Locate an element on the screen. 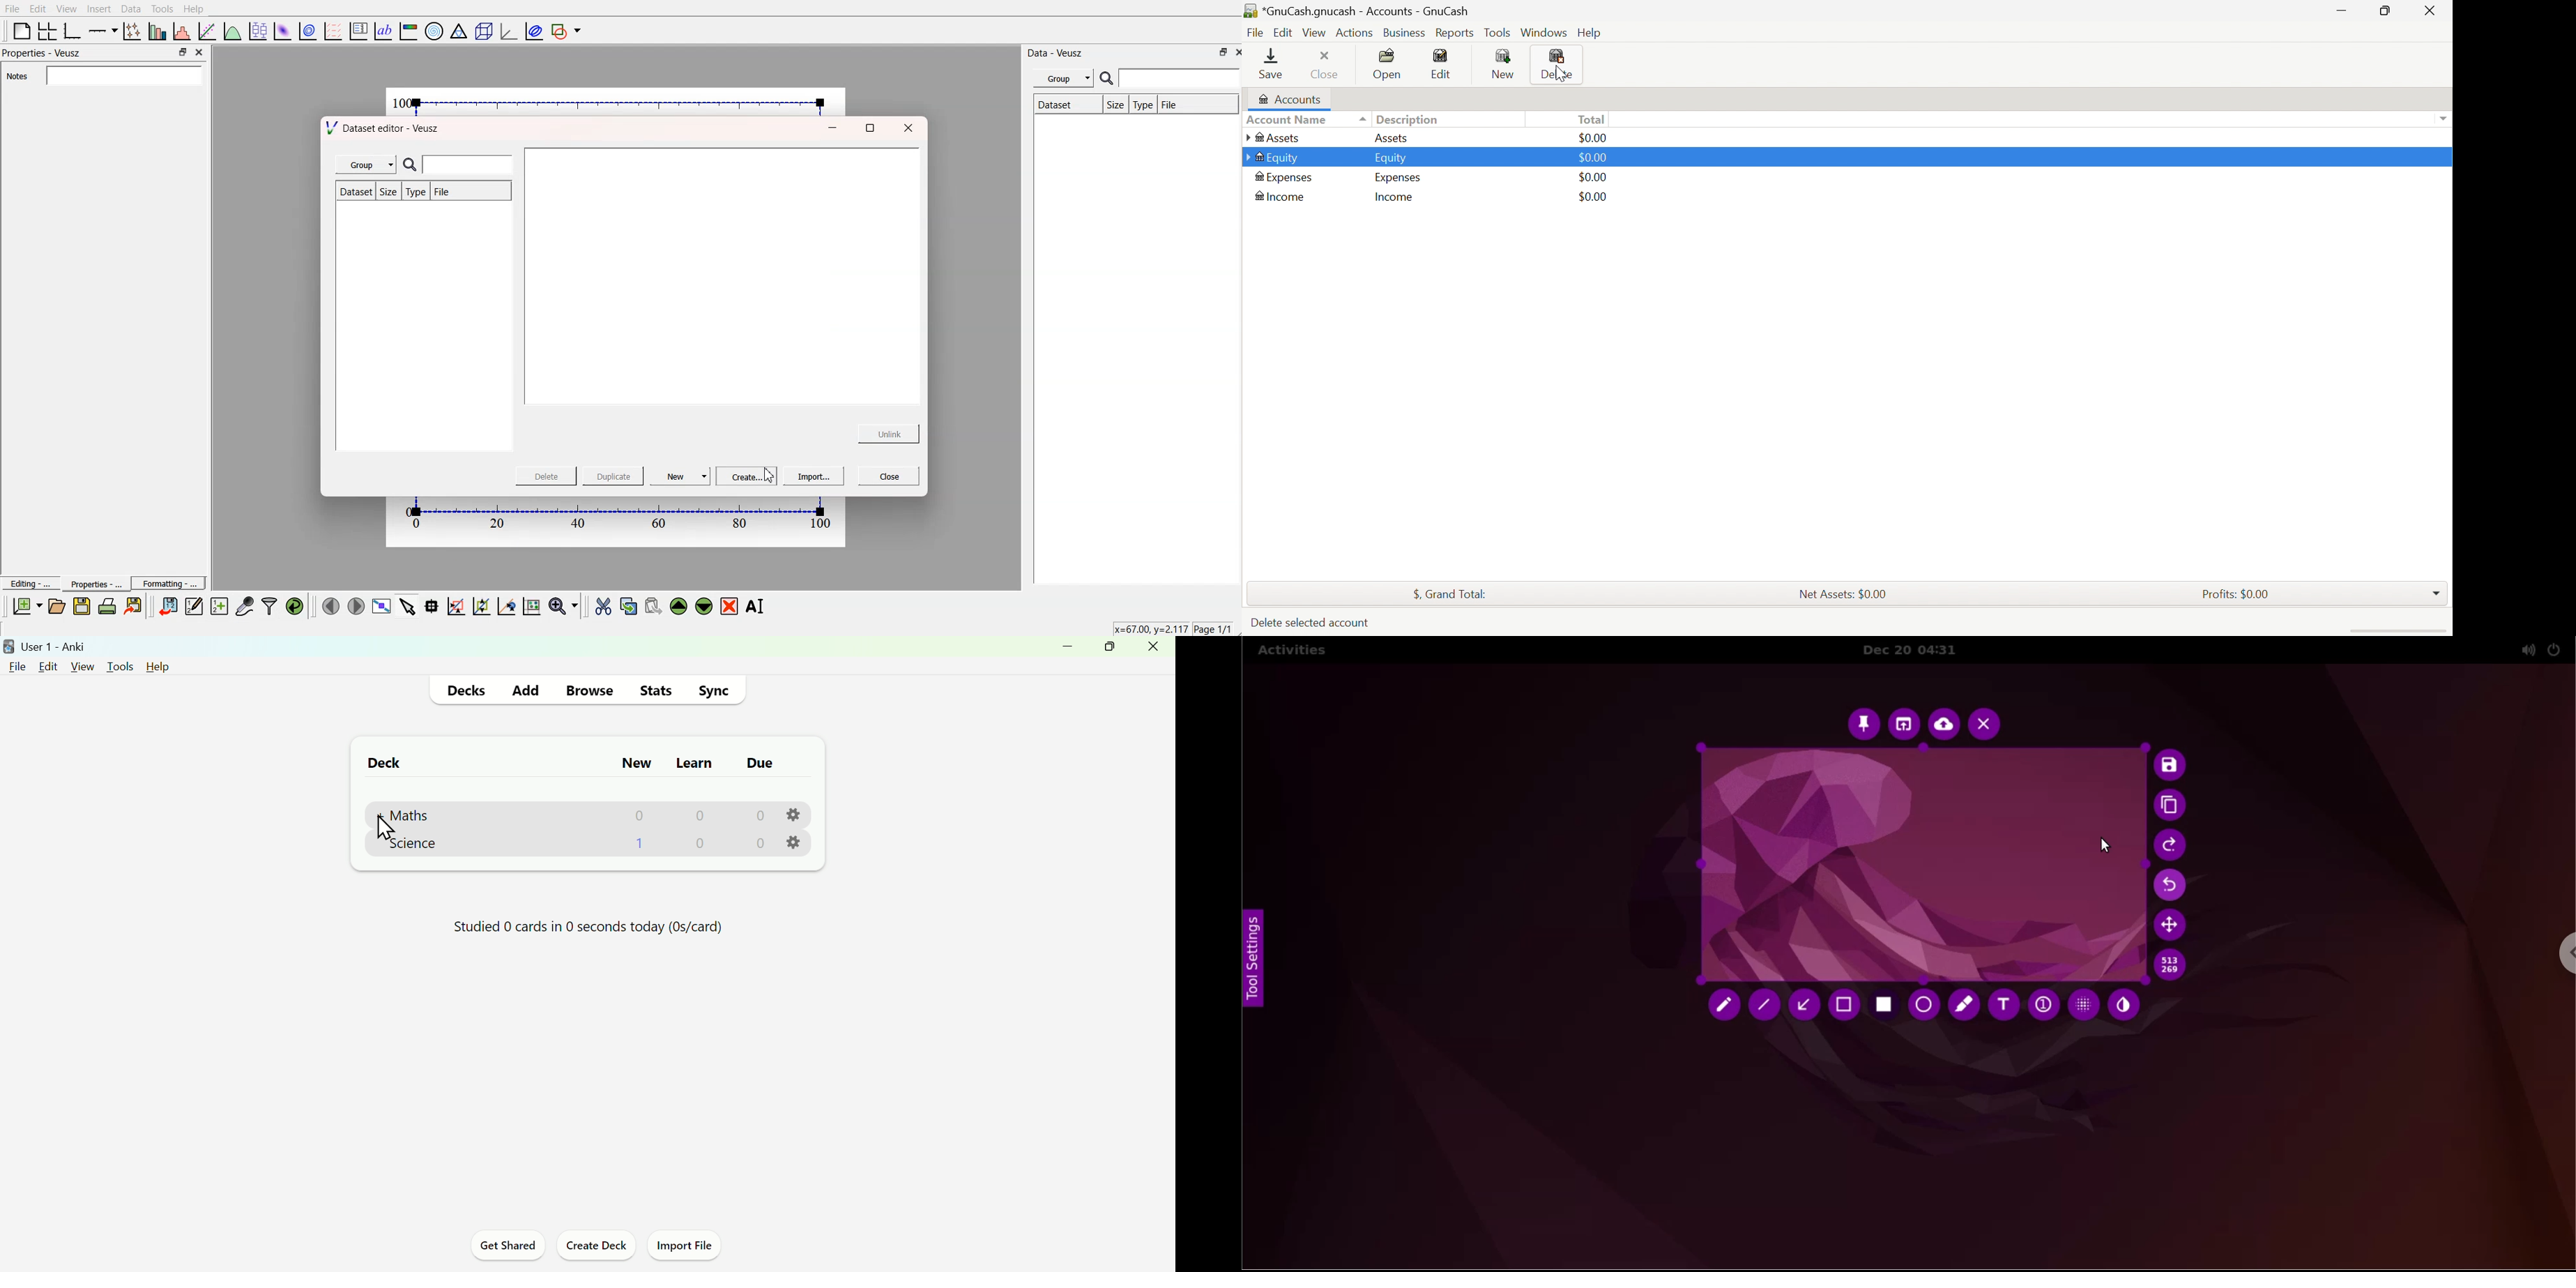 The image size is (2576, 1288). Dataset is located at coordinates (1063, 104).